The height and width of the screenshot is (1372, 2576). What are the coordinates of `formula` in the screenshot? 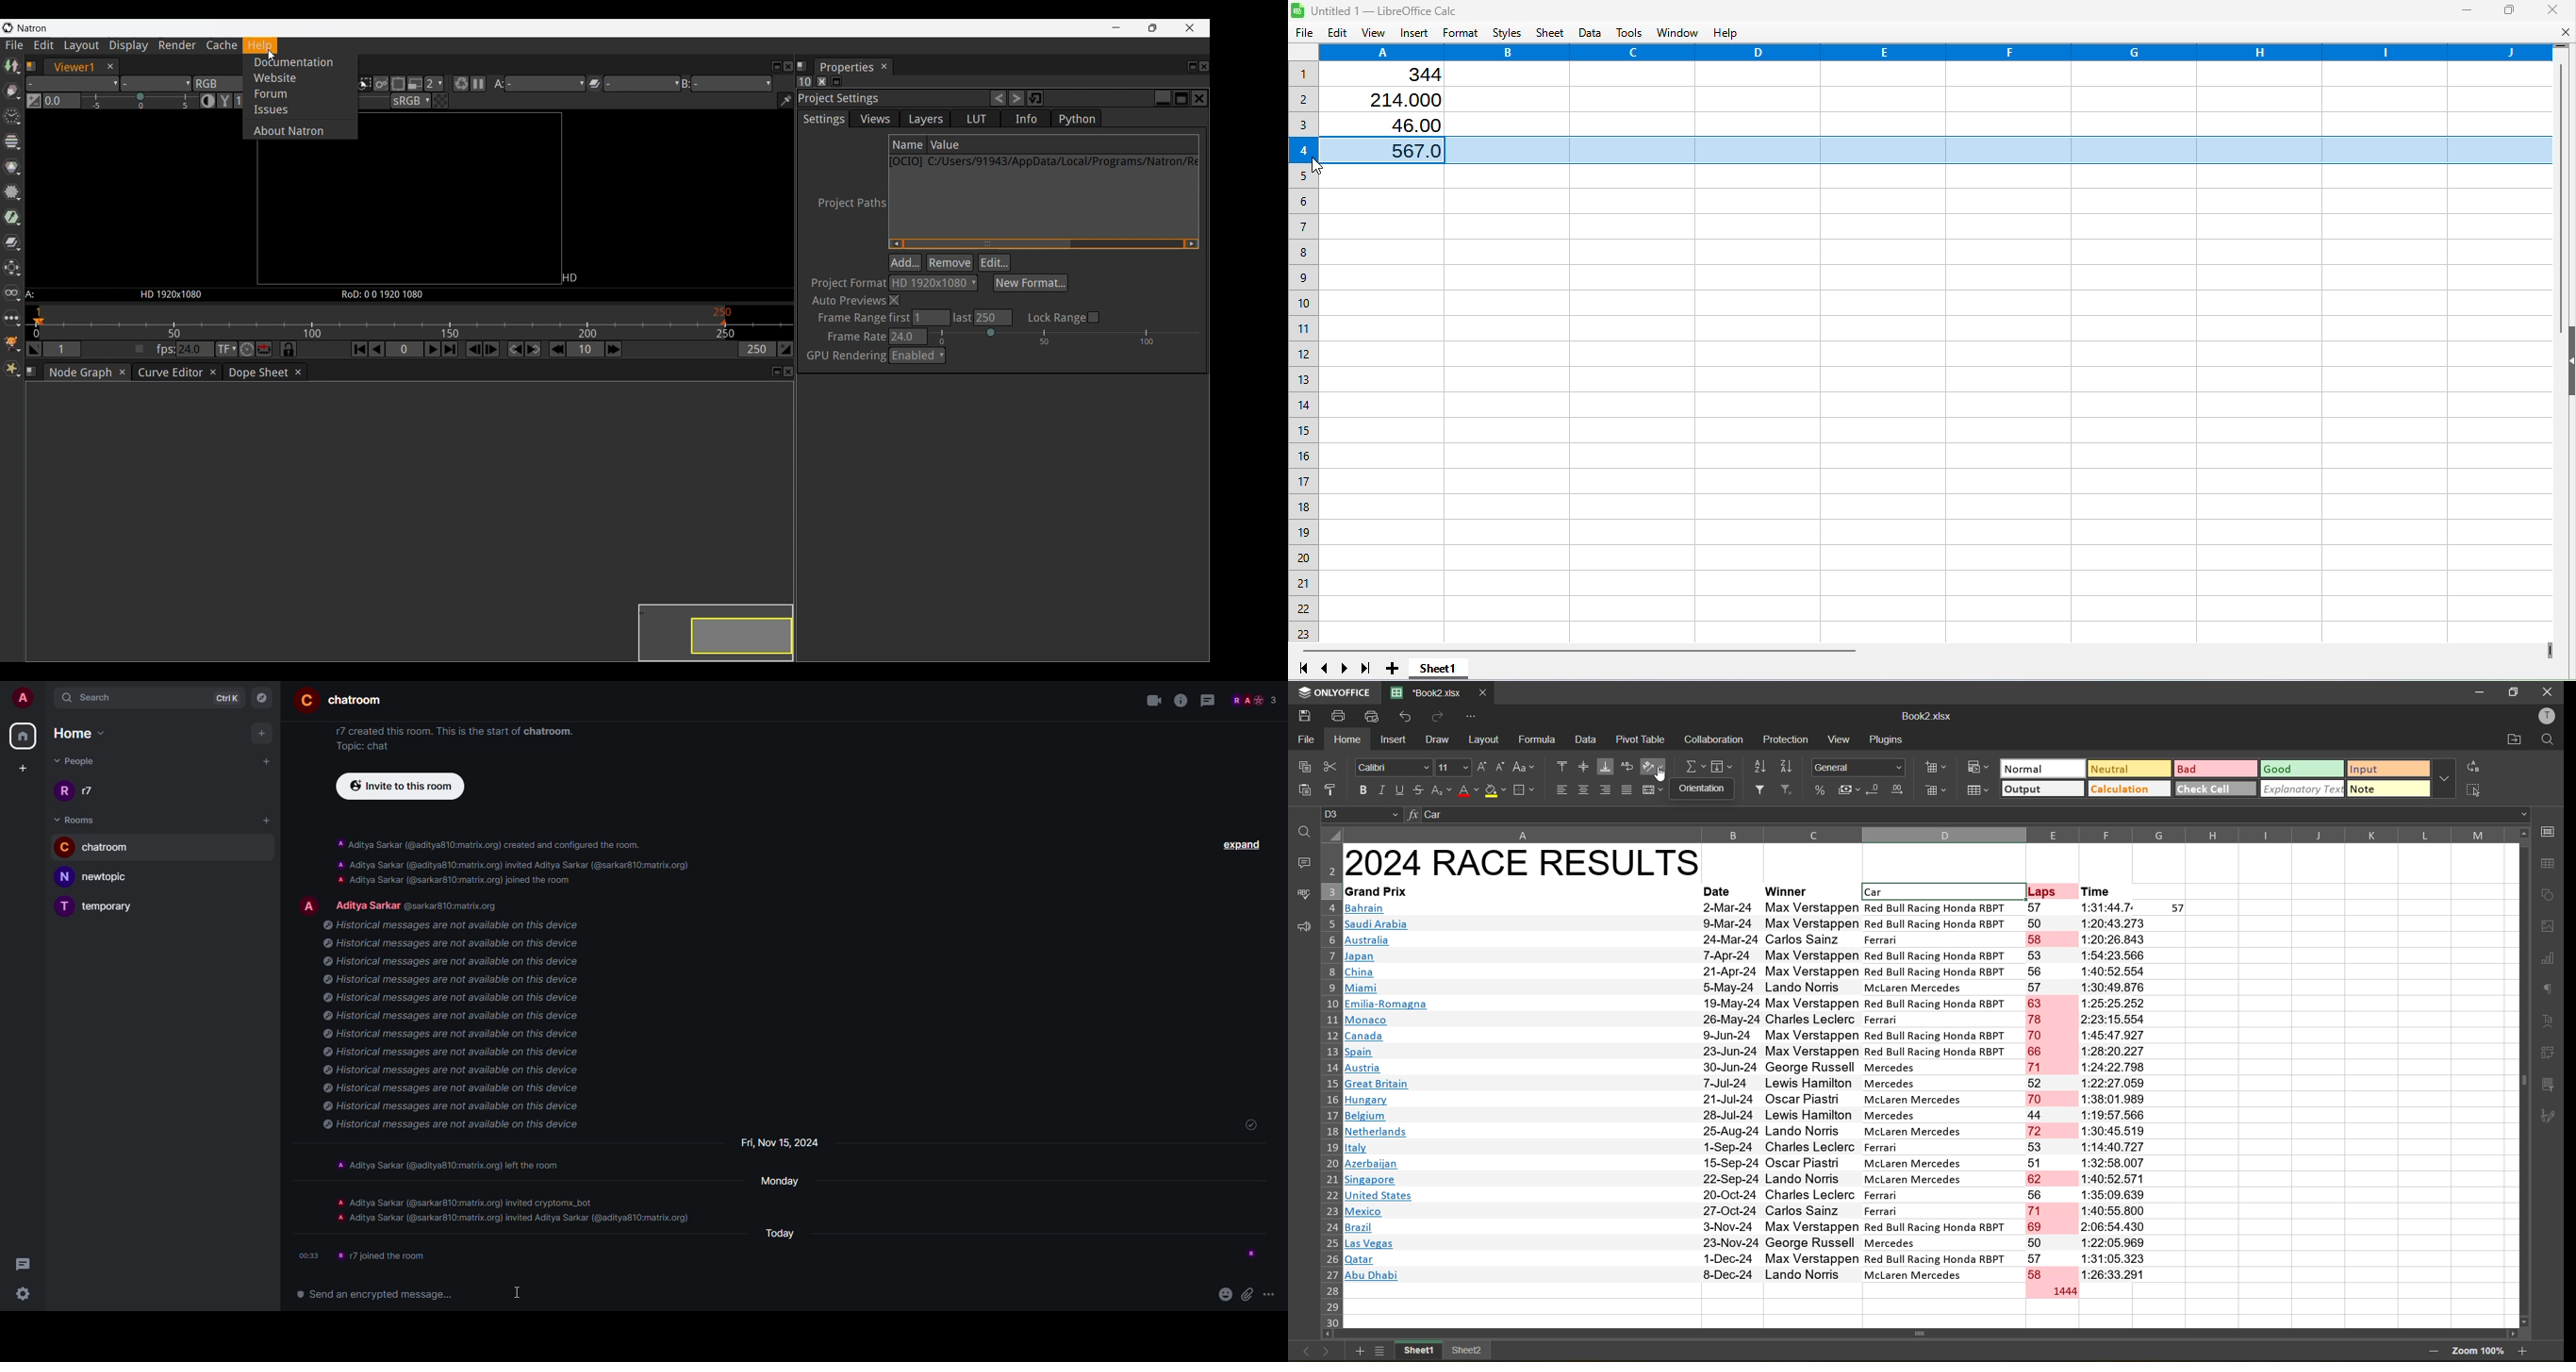 It's located at (1539, 742).